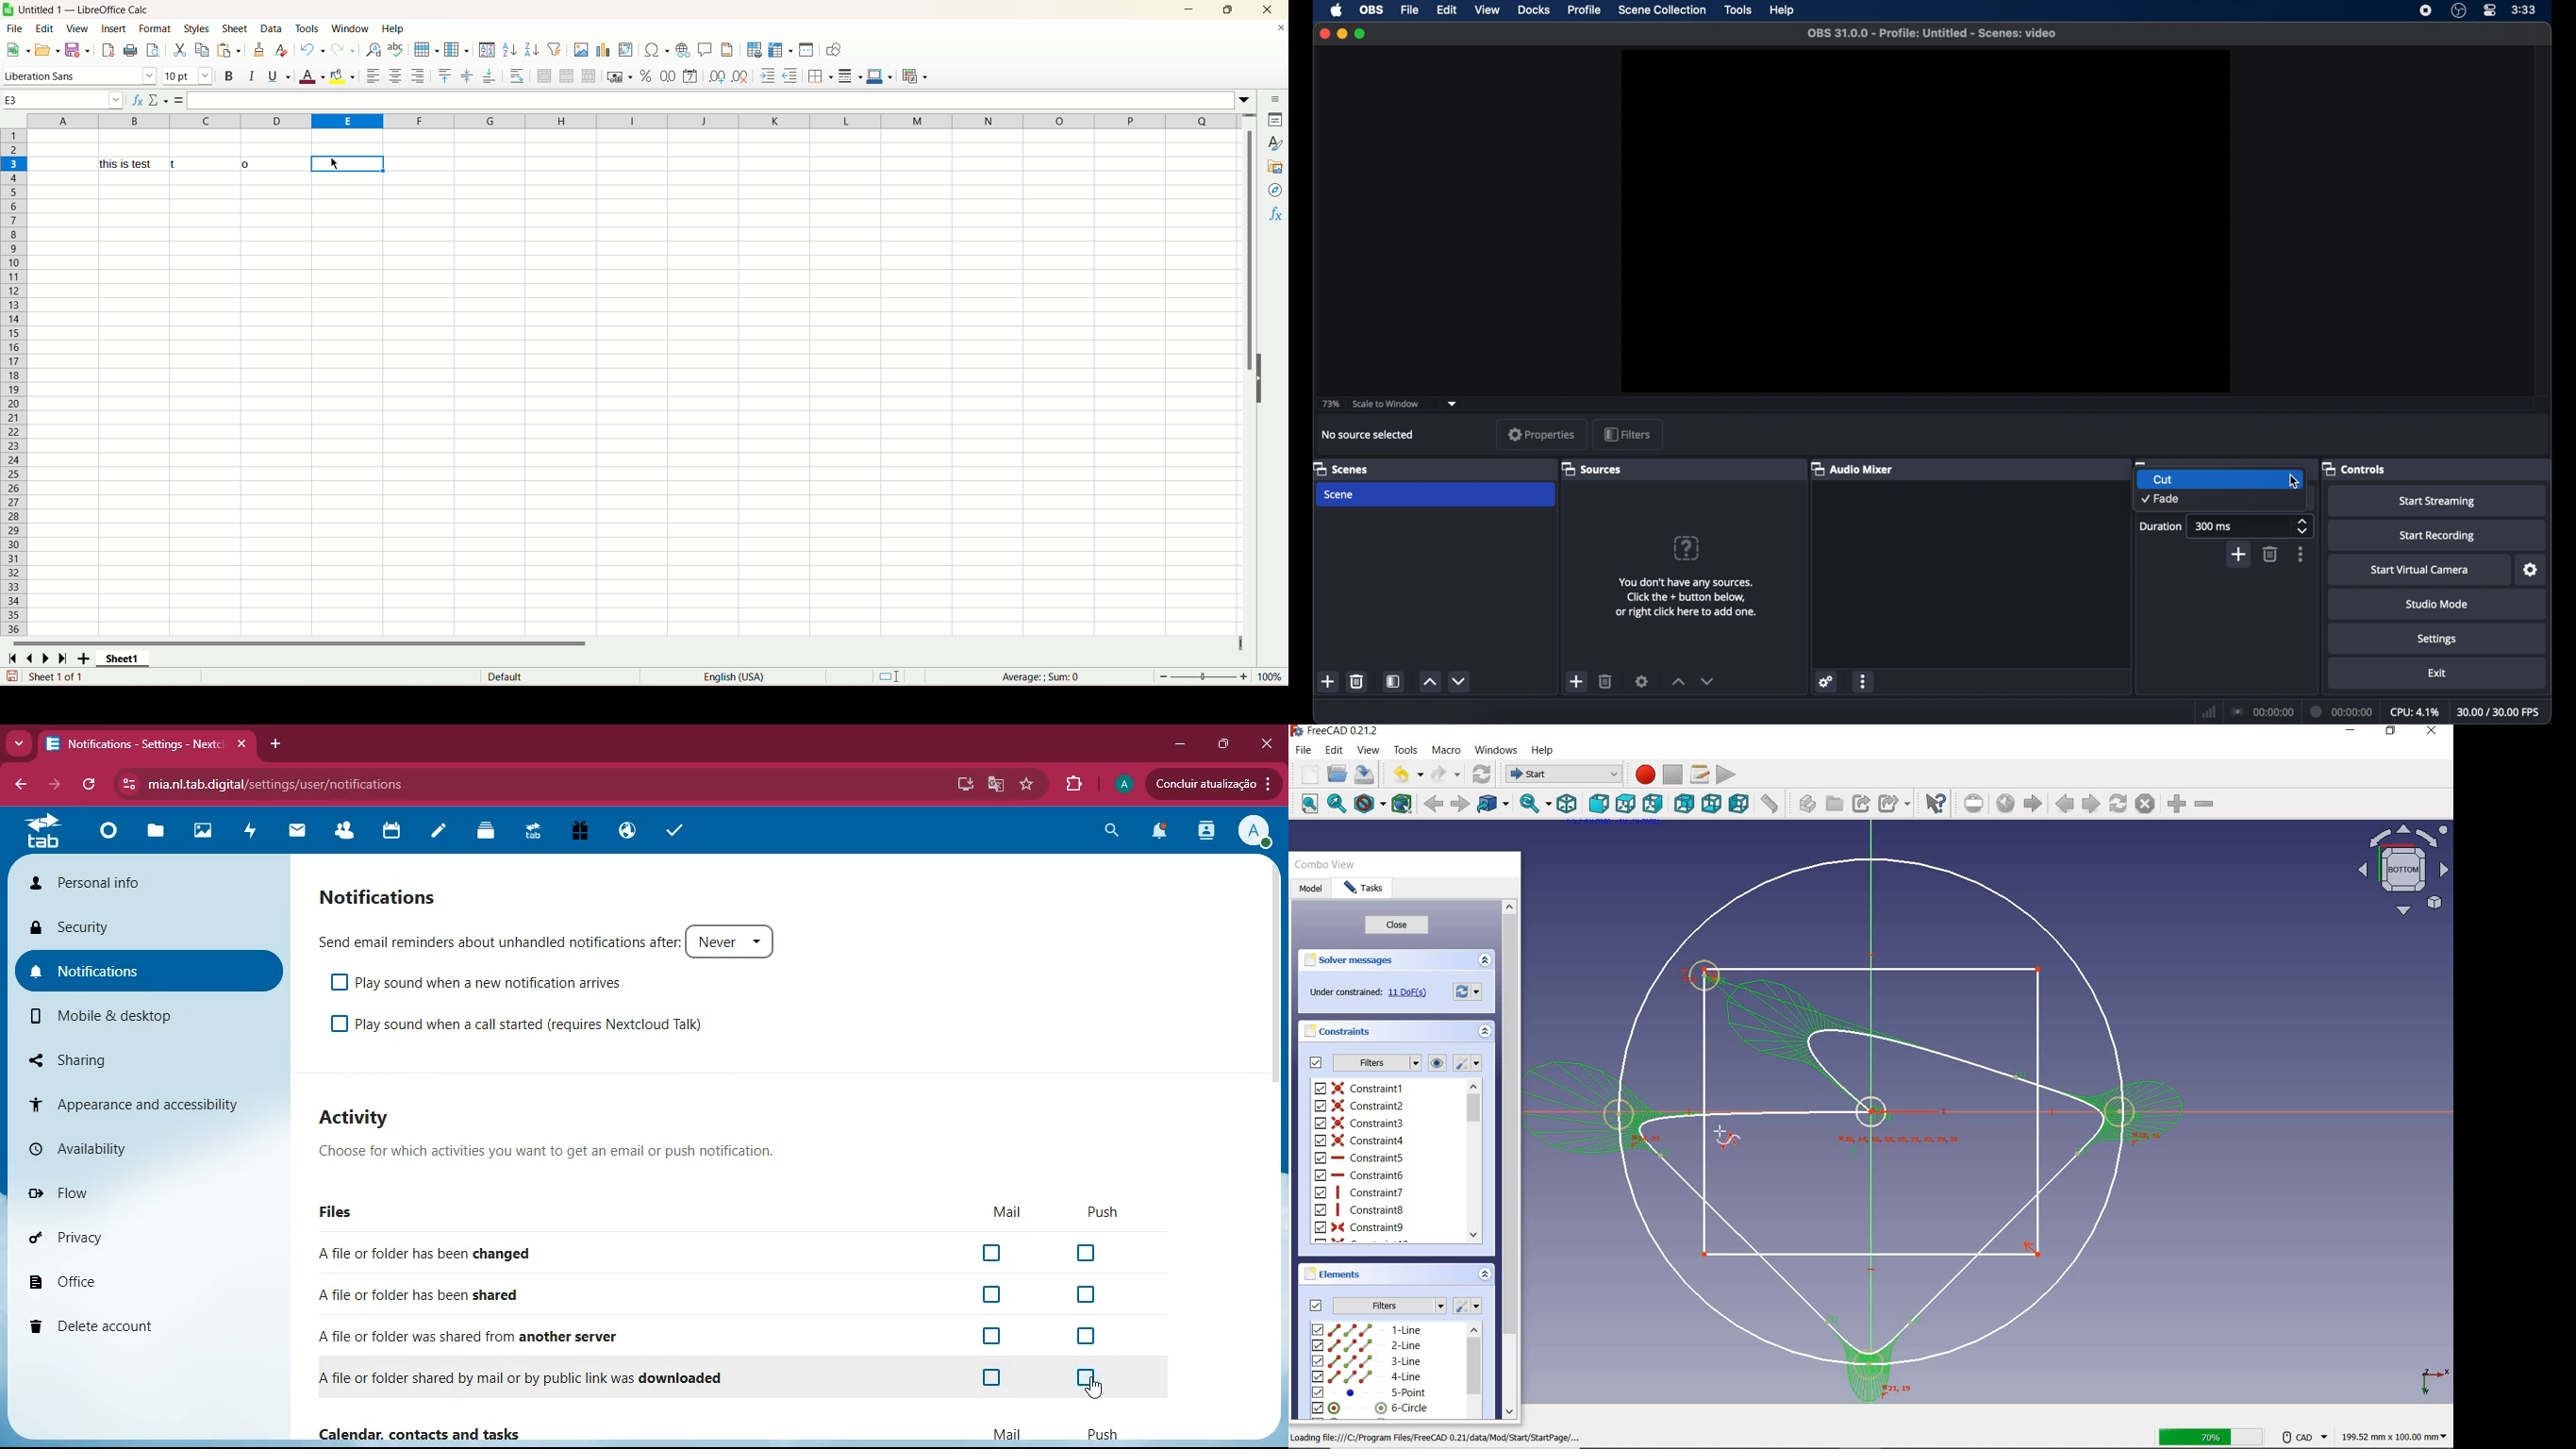 Image resolution: width=2576 pixels, height=1456 pixels. Describe the element at coordinates (589, 76) in the screenshot. I see `unmerge cells` at that location.